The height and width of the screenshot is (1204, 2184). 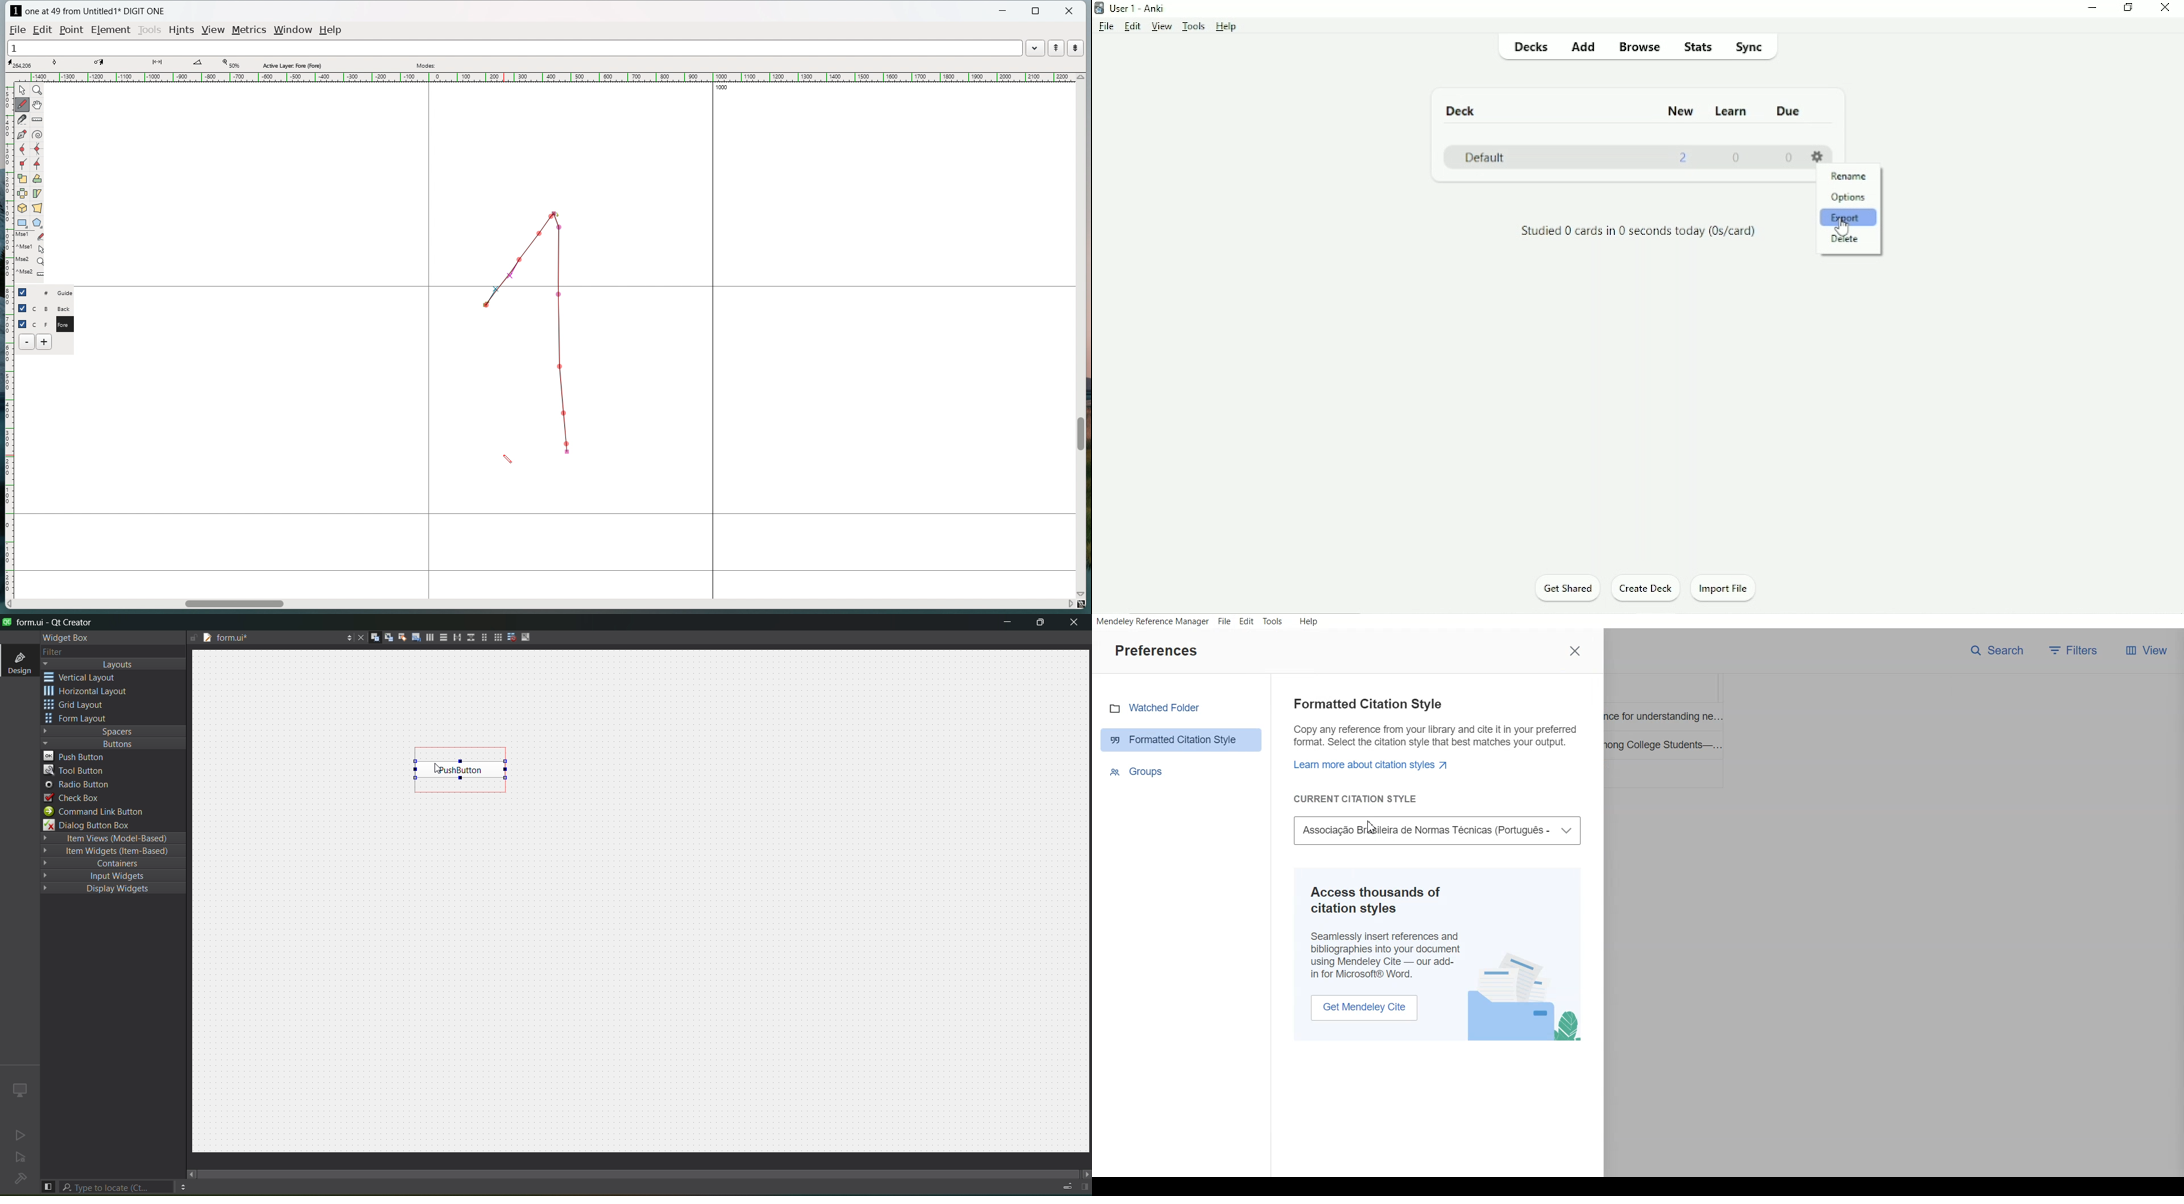 What do you see at coordinates (1039, 624) in the screenshot?
I see `maximize` at bounding box center [1039, 624].